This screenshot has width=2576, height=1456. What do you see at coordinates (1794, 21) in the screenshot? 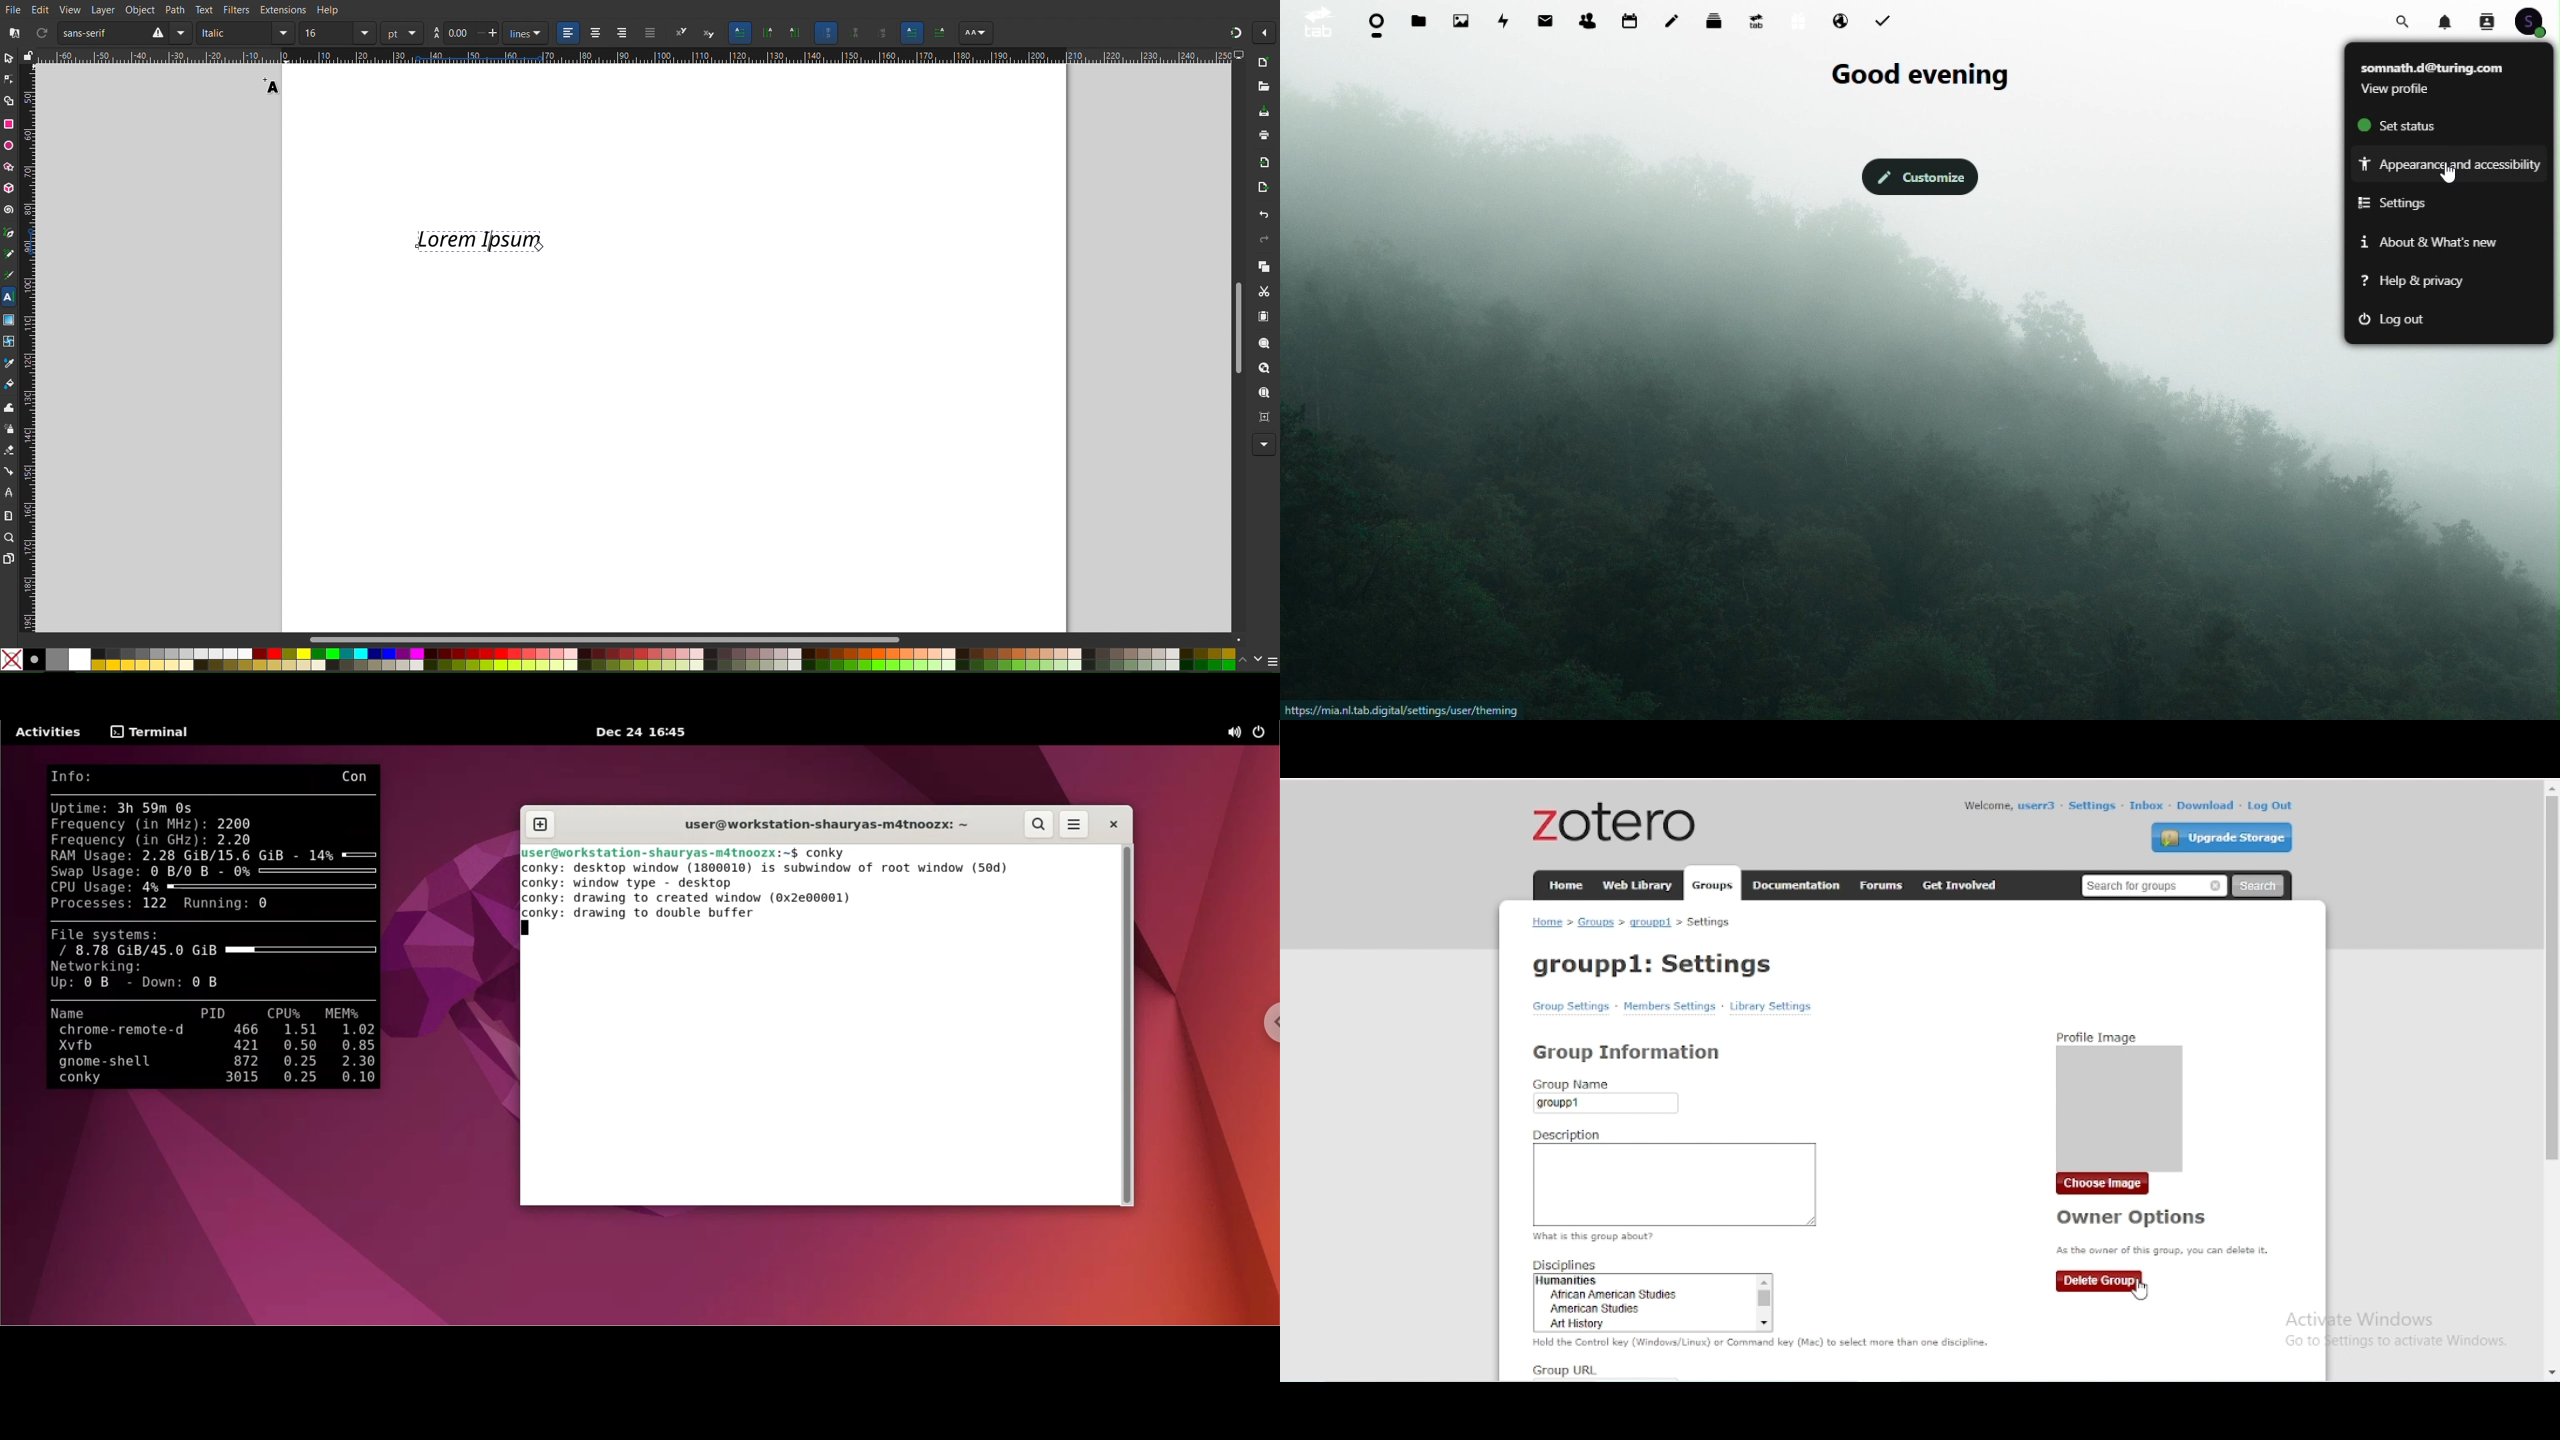
I see `free trail` at bounding box center [1794, 21].